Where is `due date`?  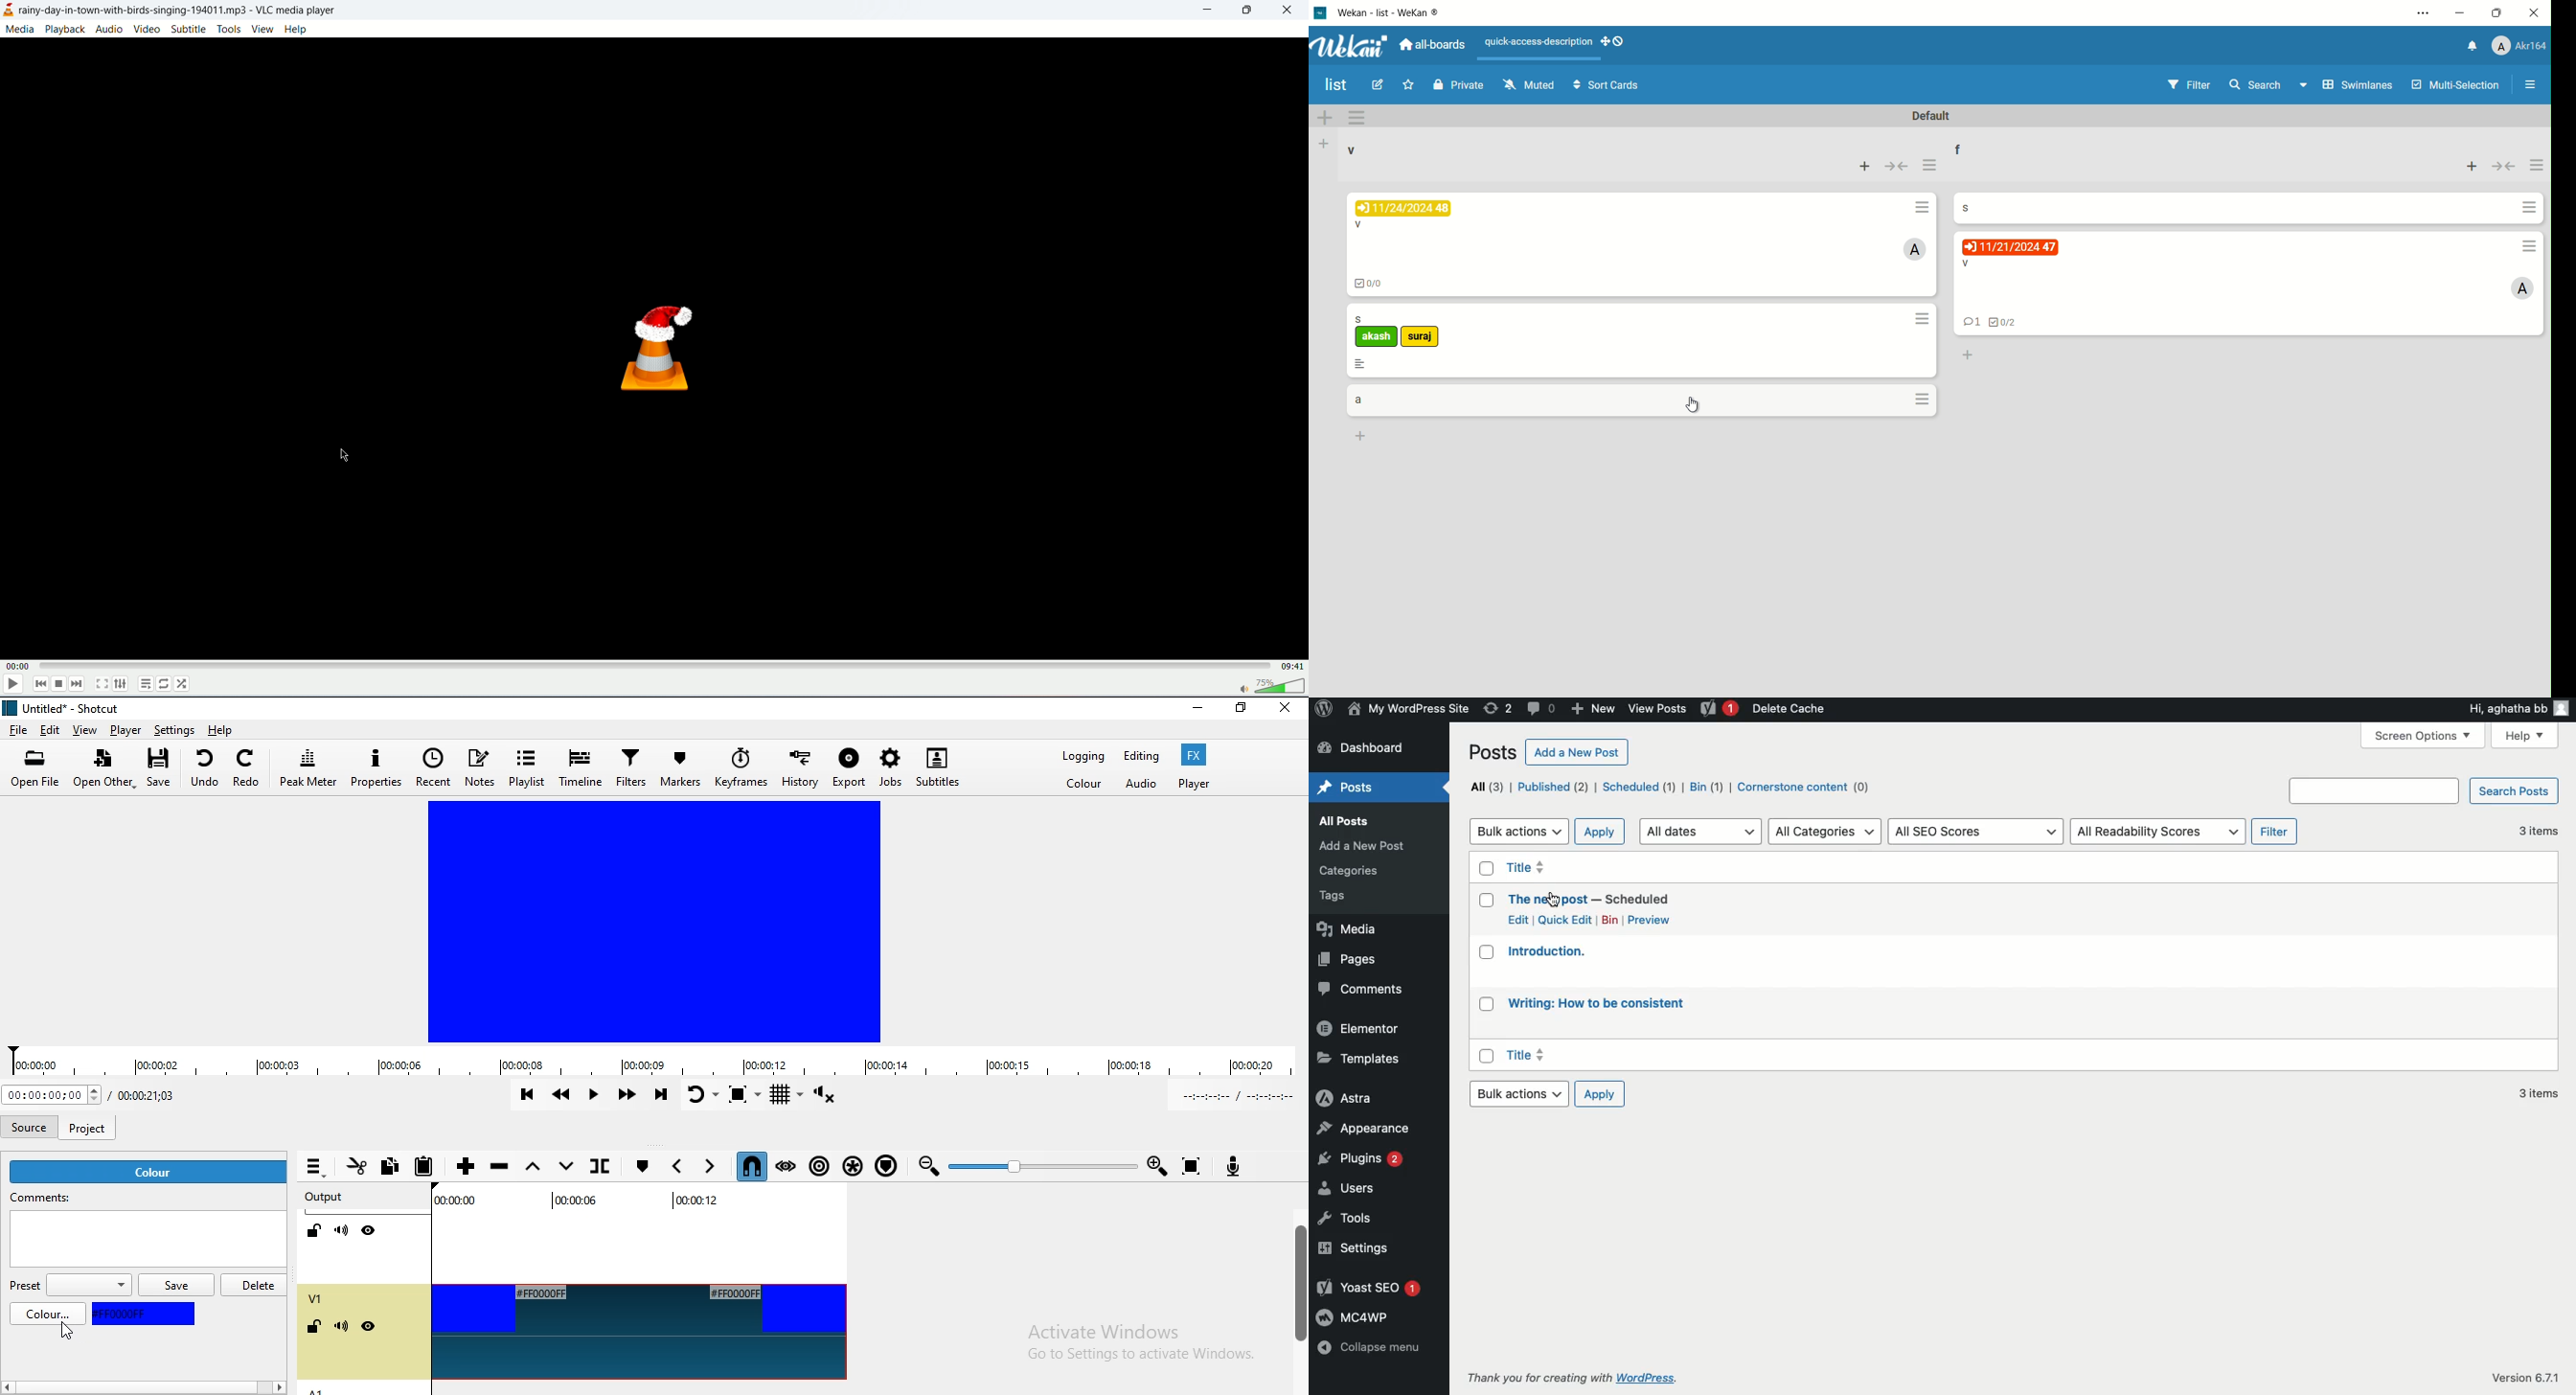 due date is located at coordinates (2010, 247).